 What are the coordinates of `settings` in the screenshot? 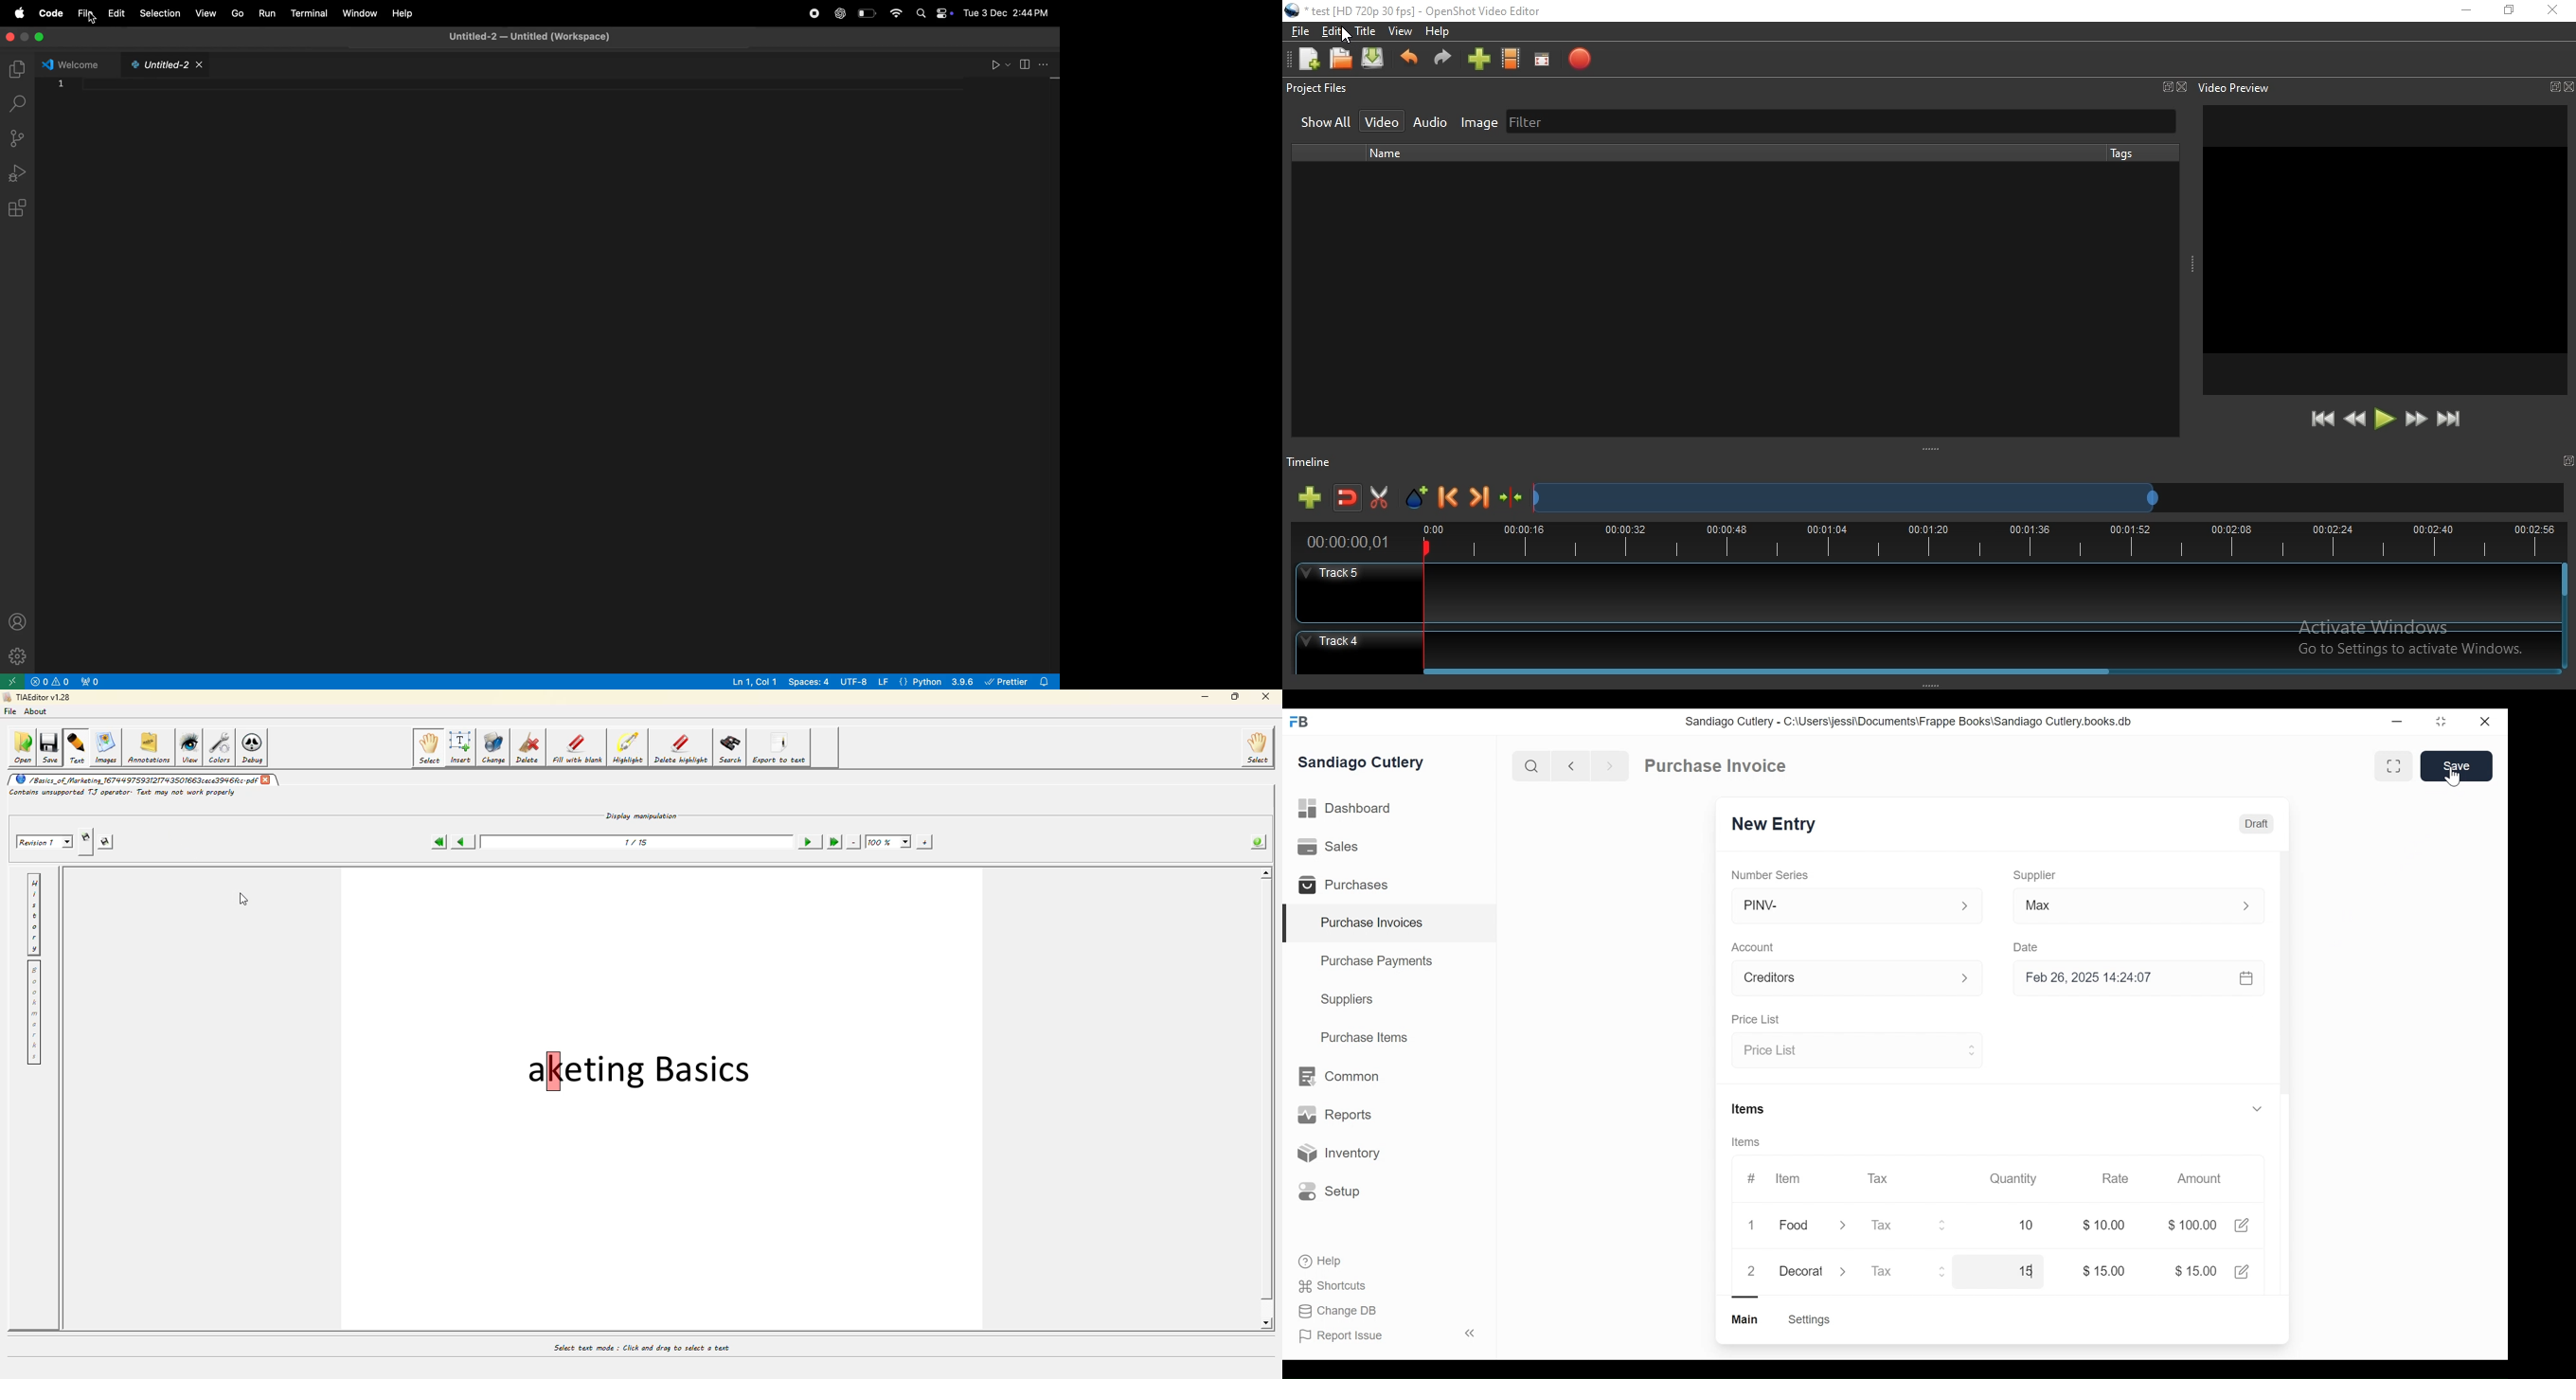 It's located at (17, 656).